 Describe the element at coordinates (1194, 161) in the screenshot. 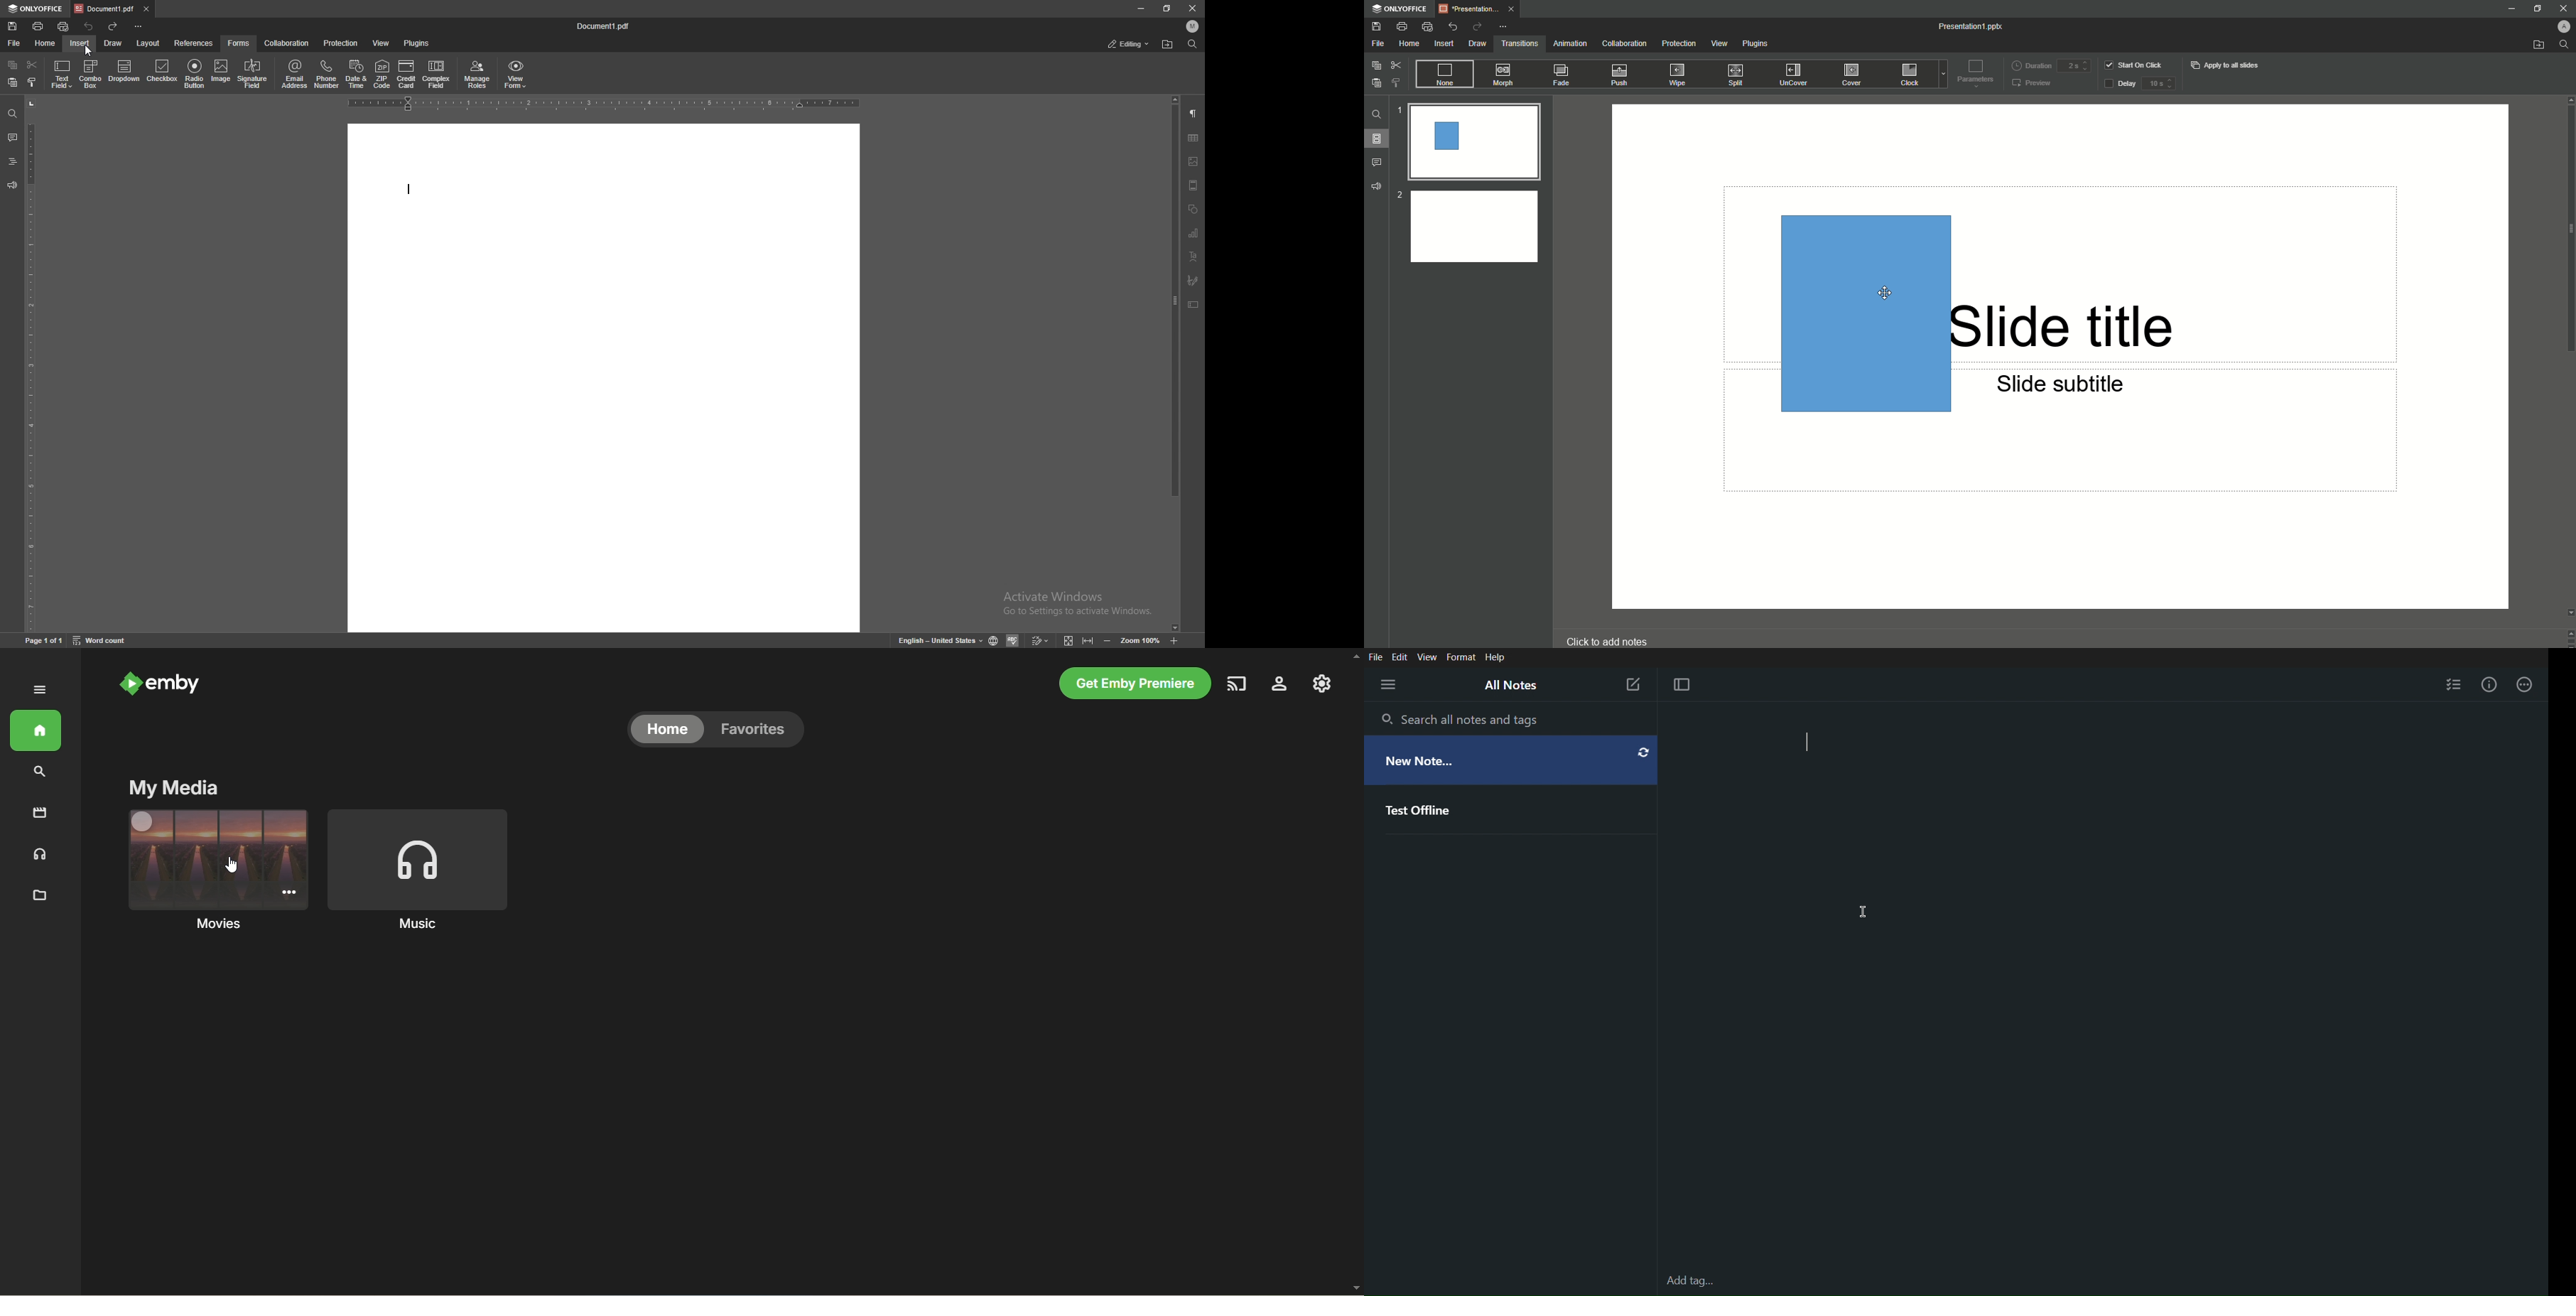

I see `image` at that location.